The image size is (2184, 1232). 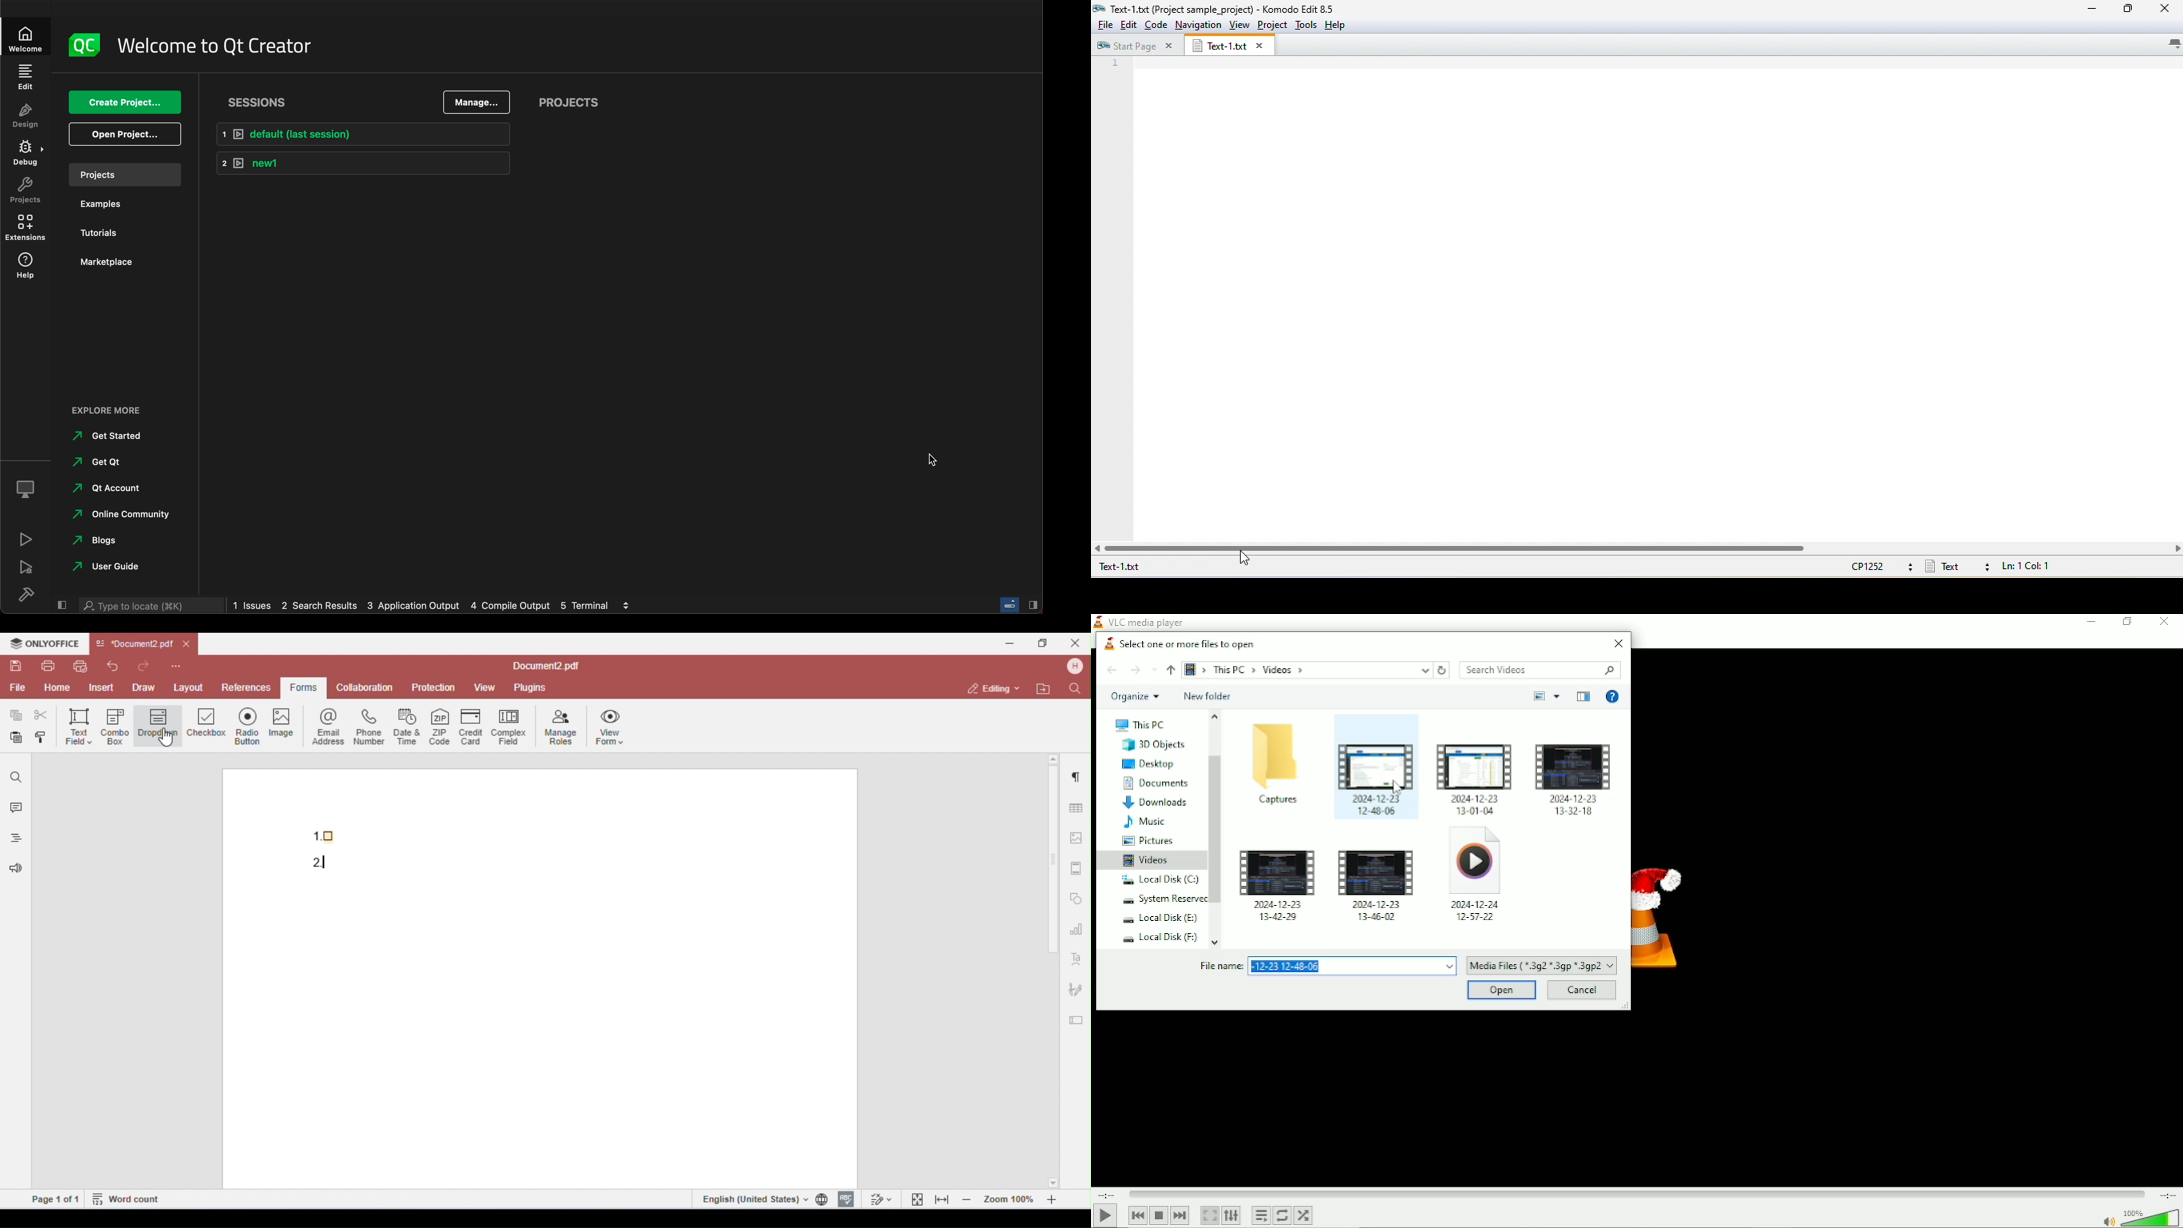 What do you see at coordinates (111, 232) in the screenshot?
I see `tutorials` at bounding box center [111, 232].